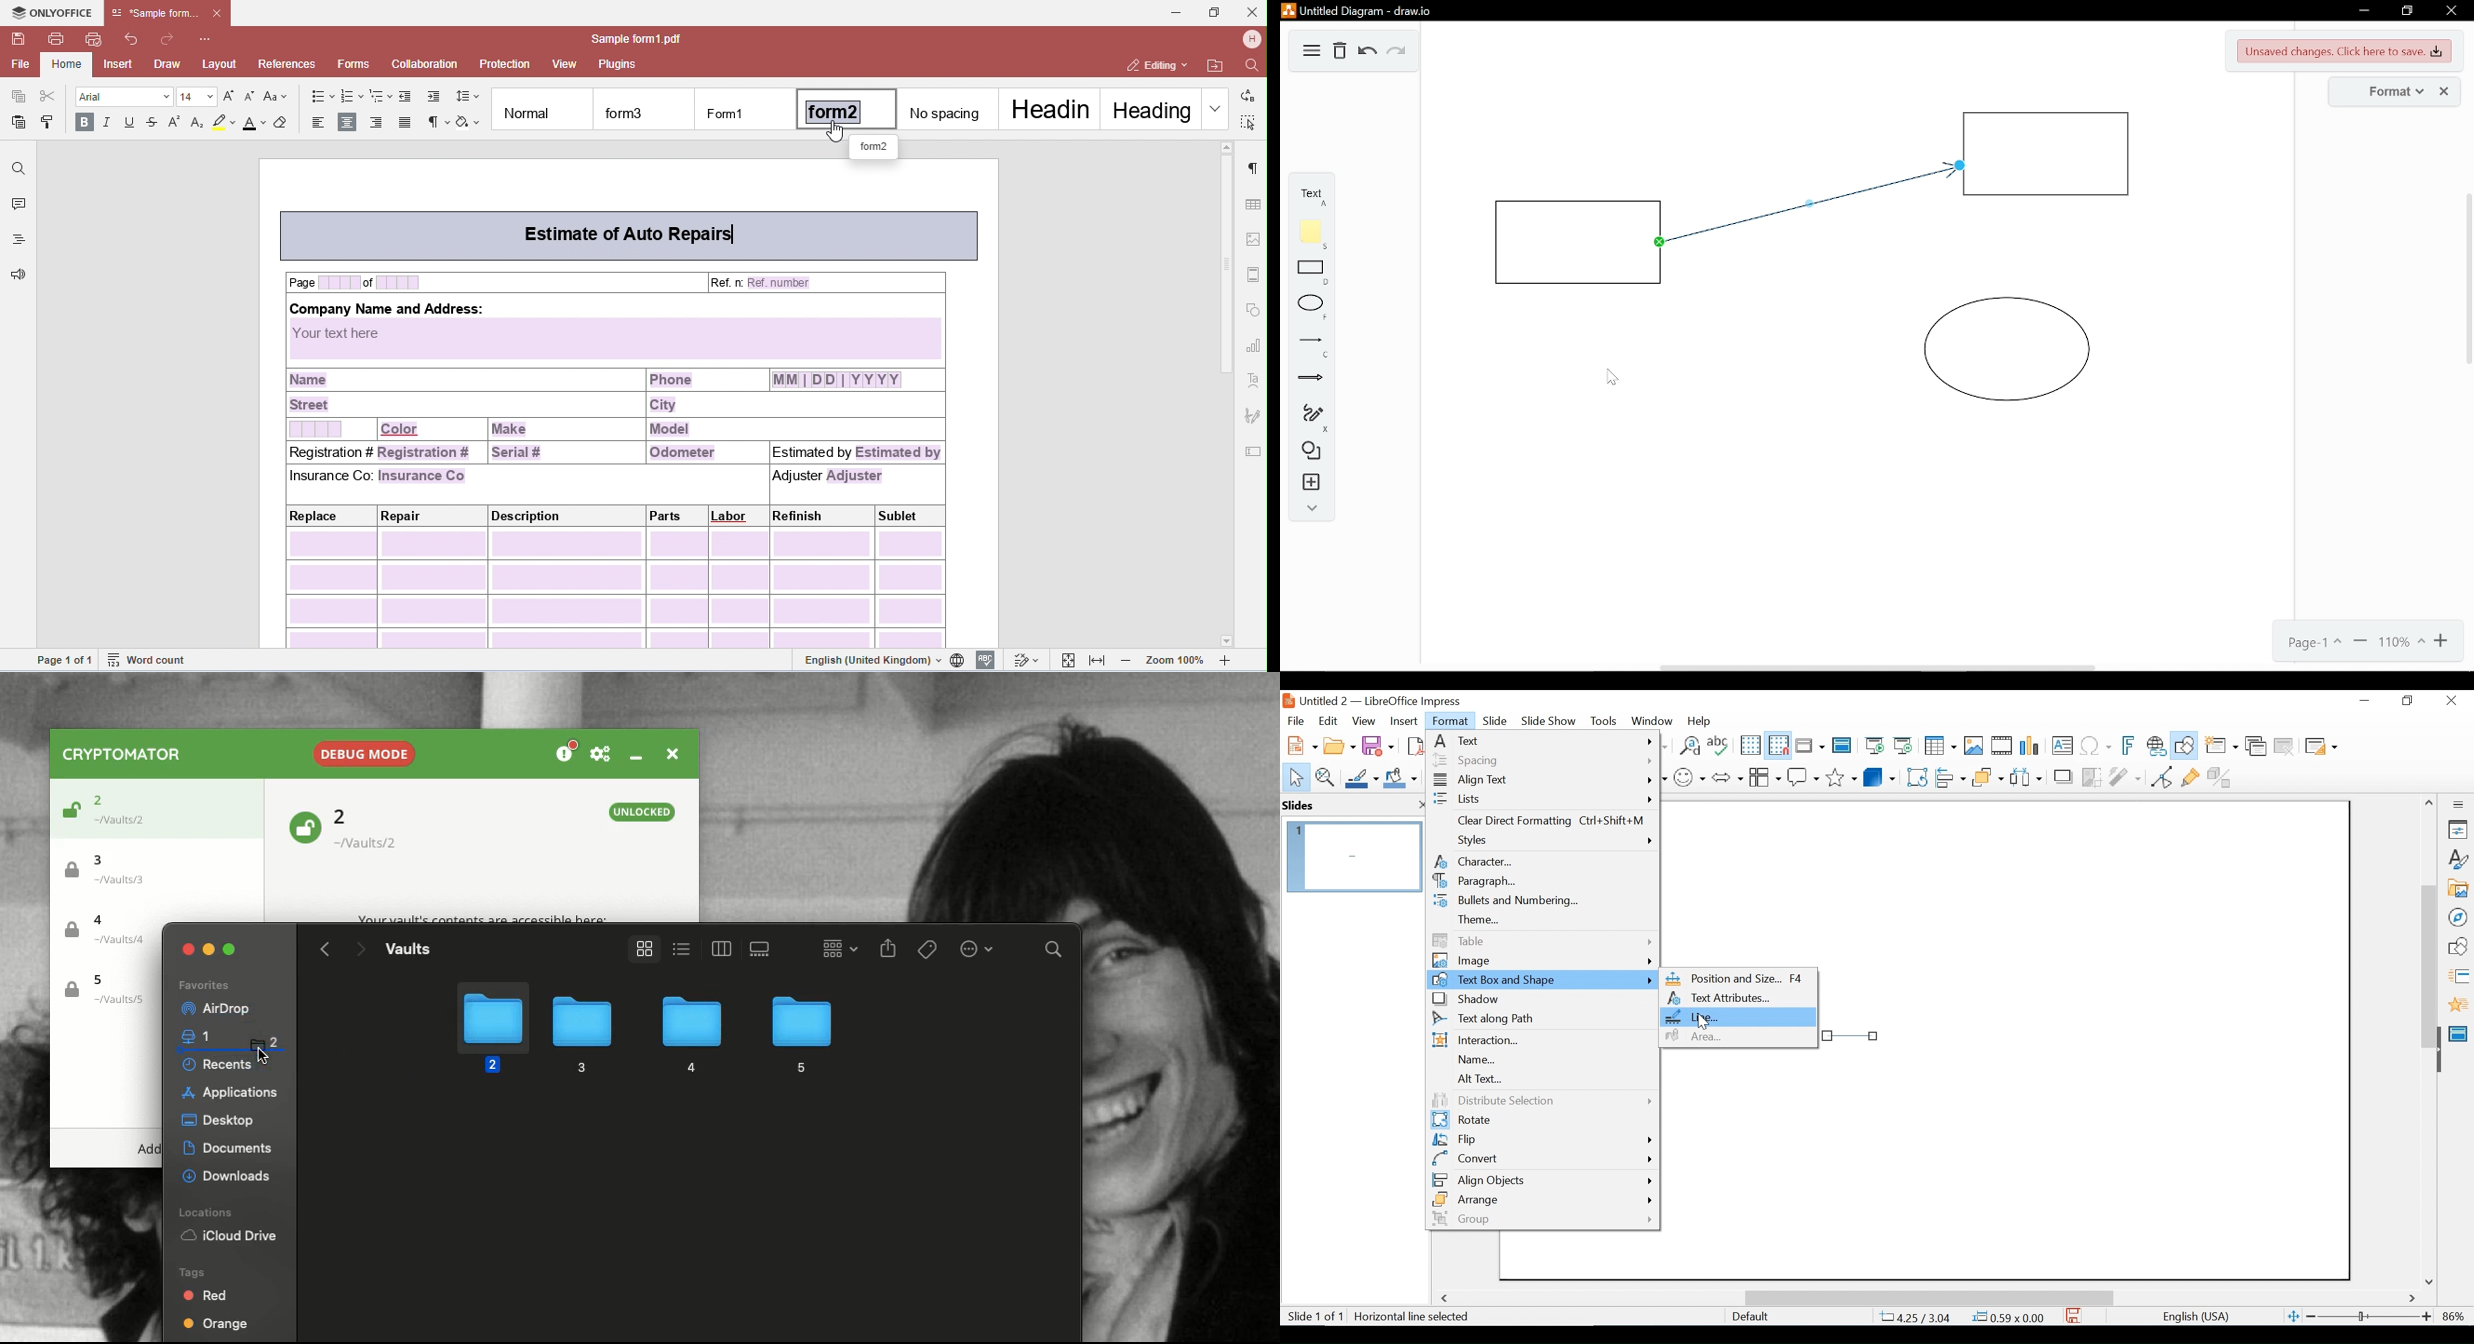 This screenshot has height=1344, width=2492. I want to click on Styles, so click(2459, 860).